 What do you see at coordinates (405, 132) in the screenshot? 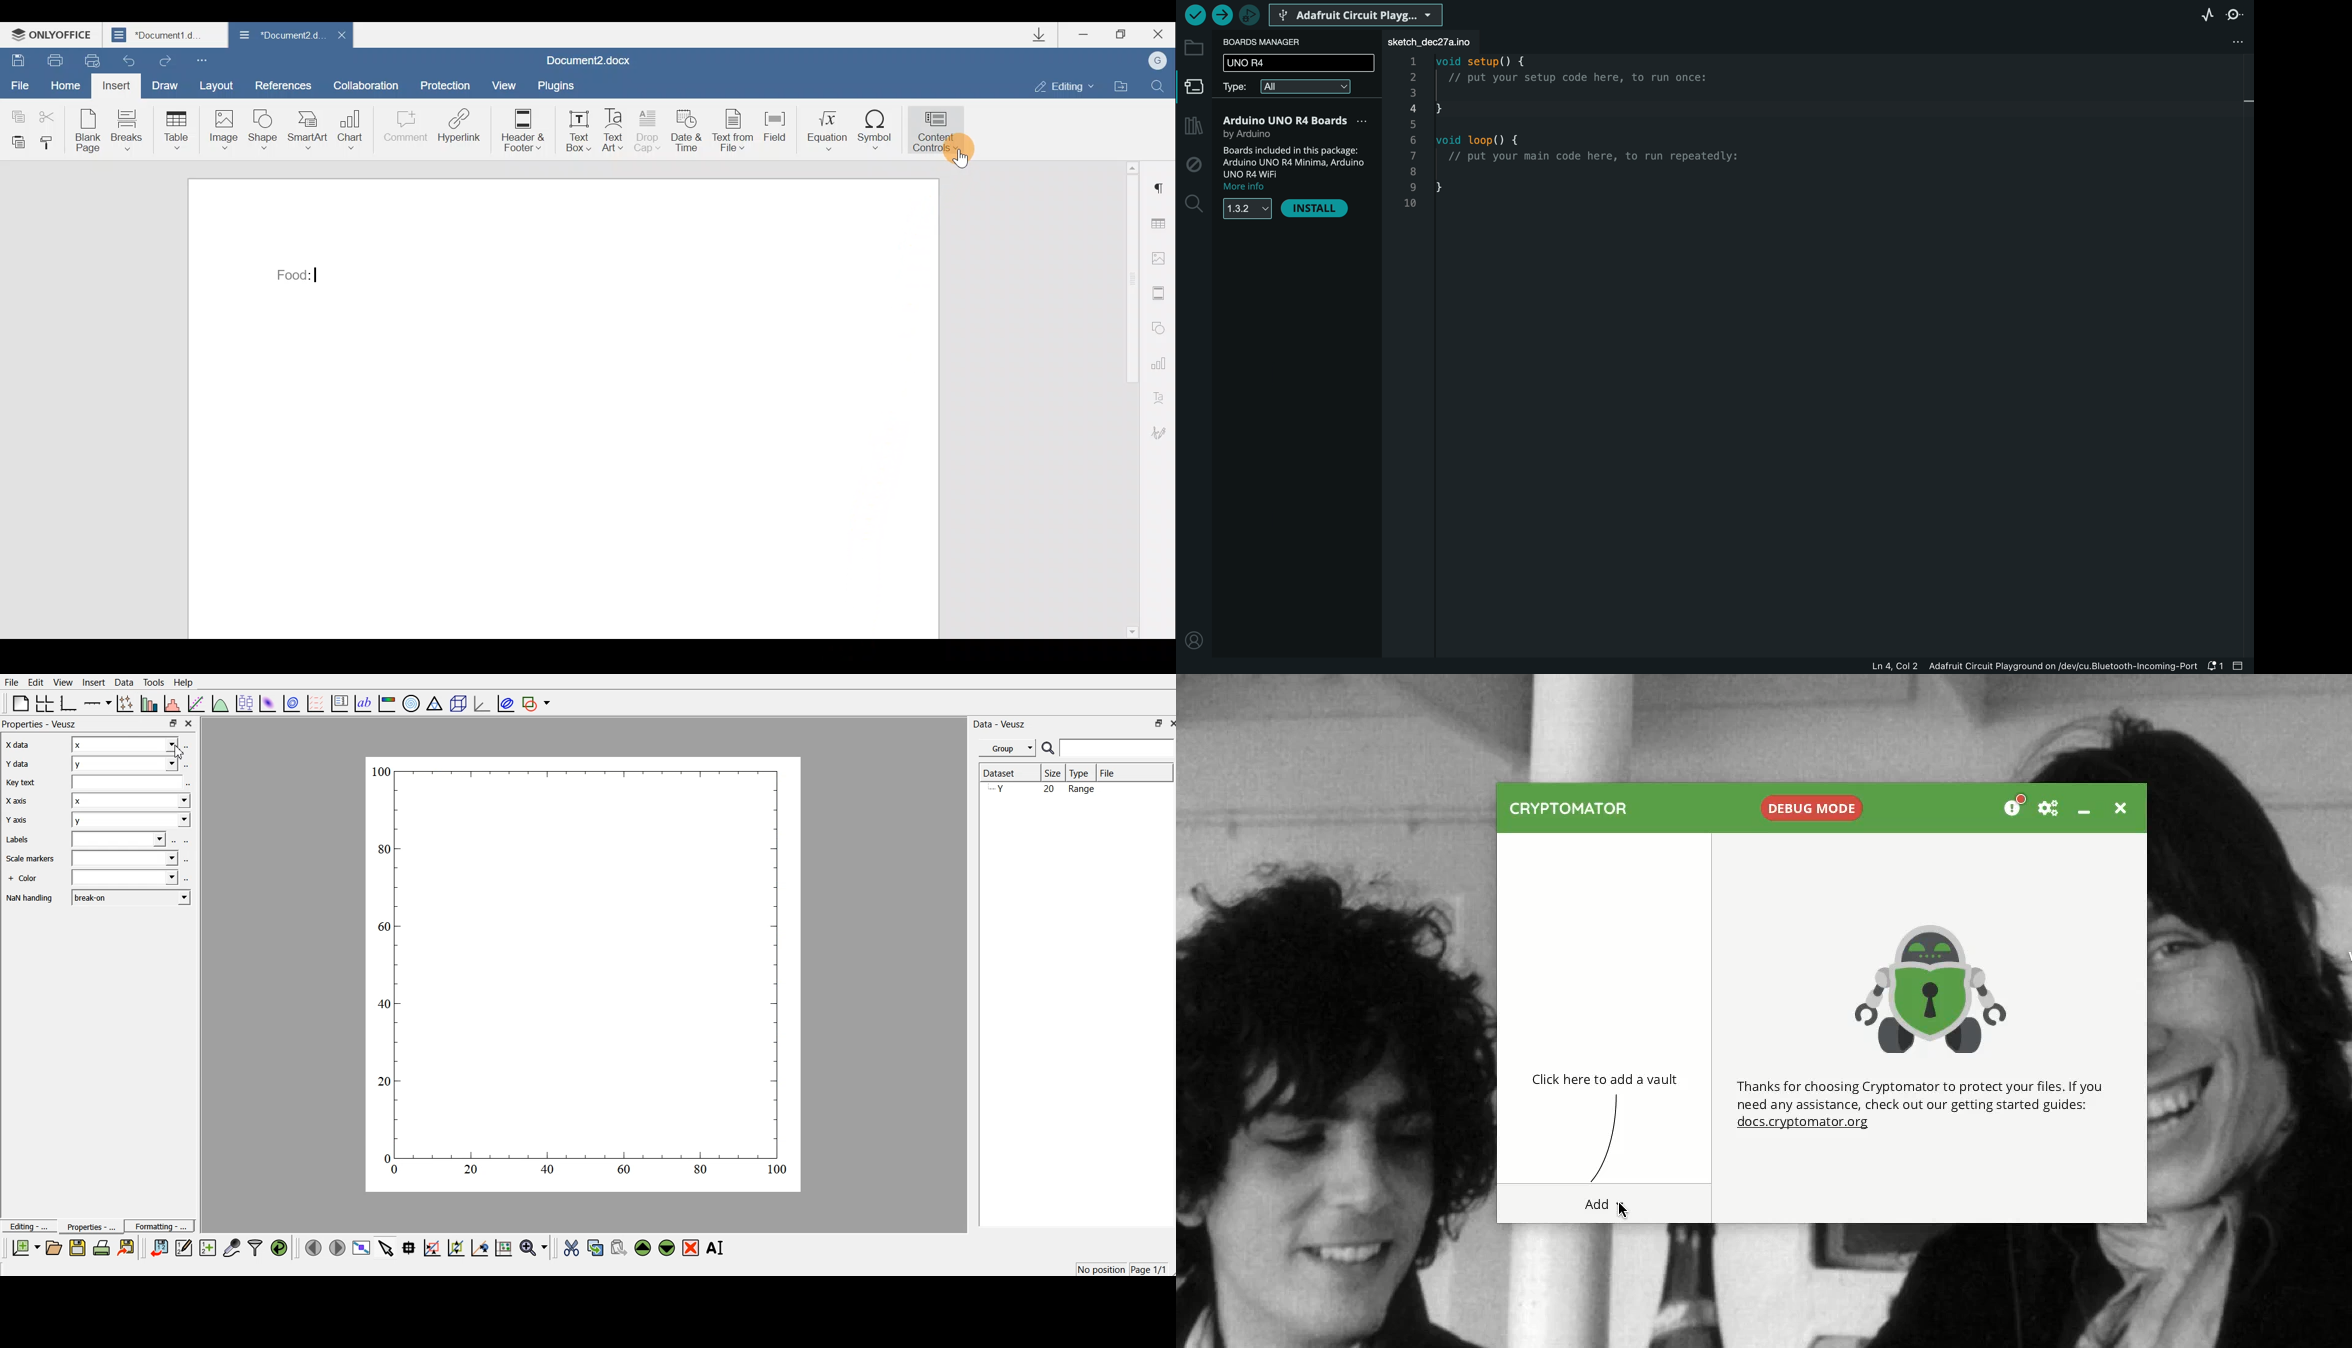
I see `Comment` at bounding box center [405, 132].